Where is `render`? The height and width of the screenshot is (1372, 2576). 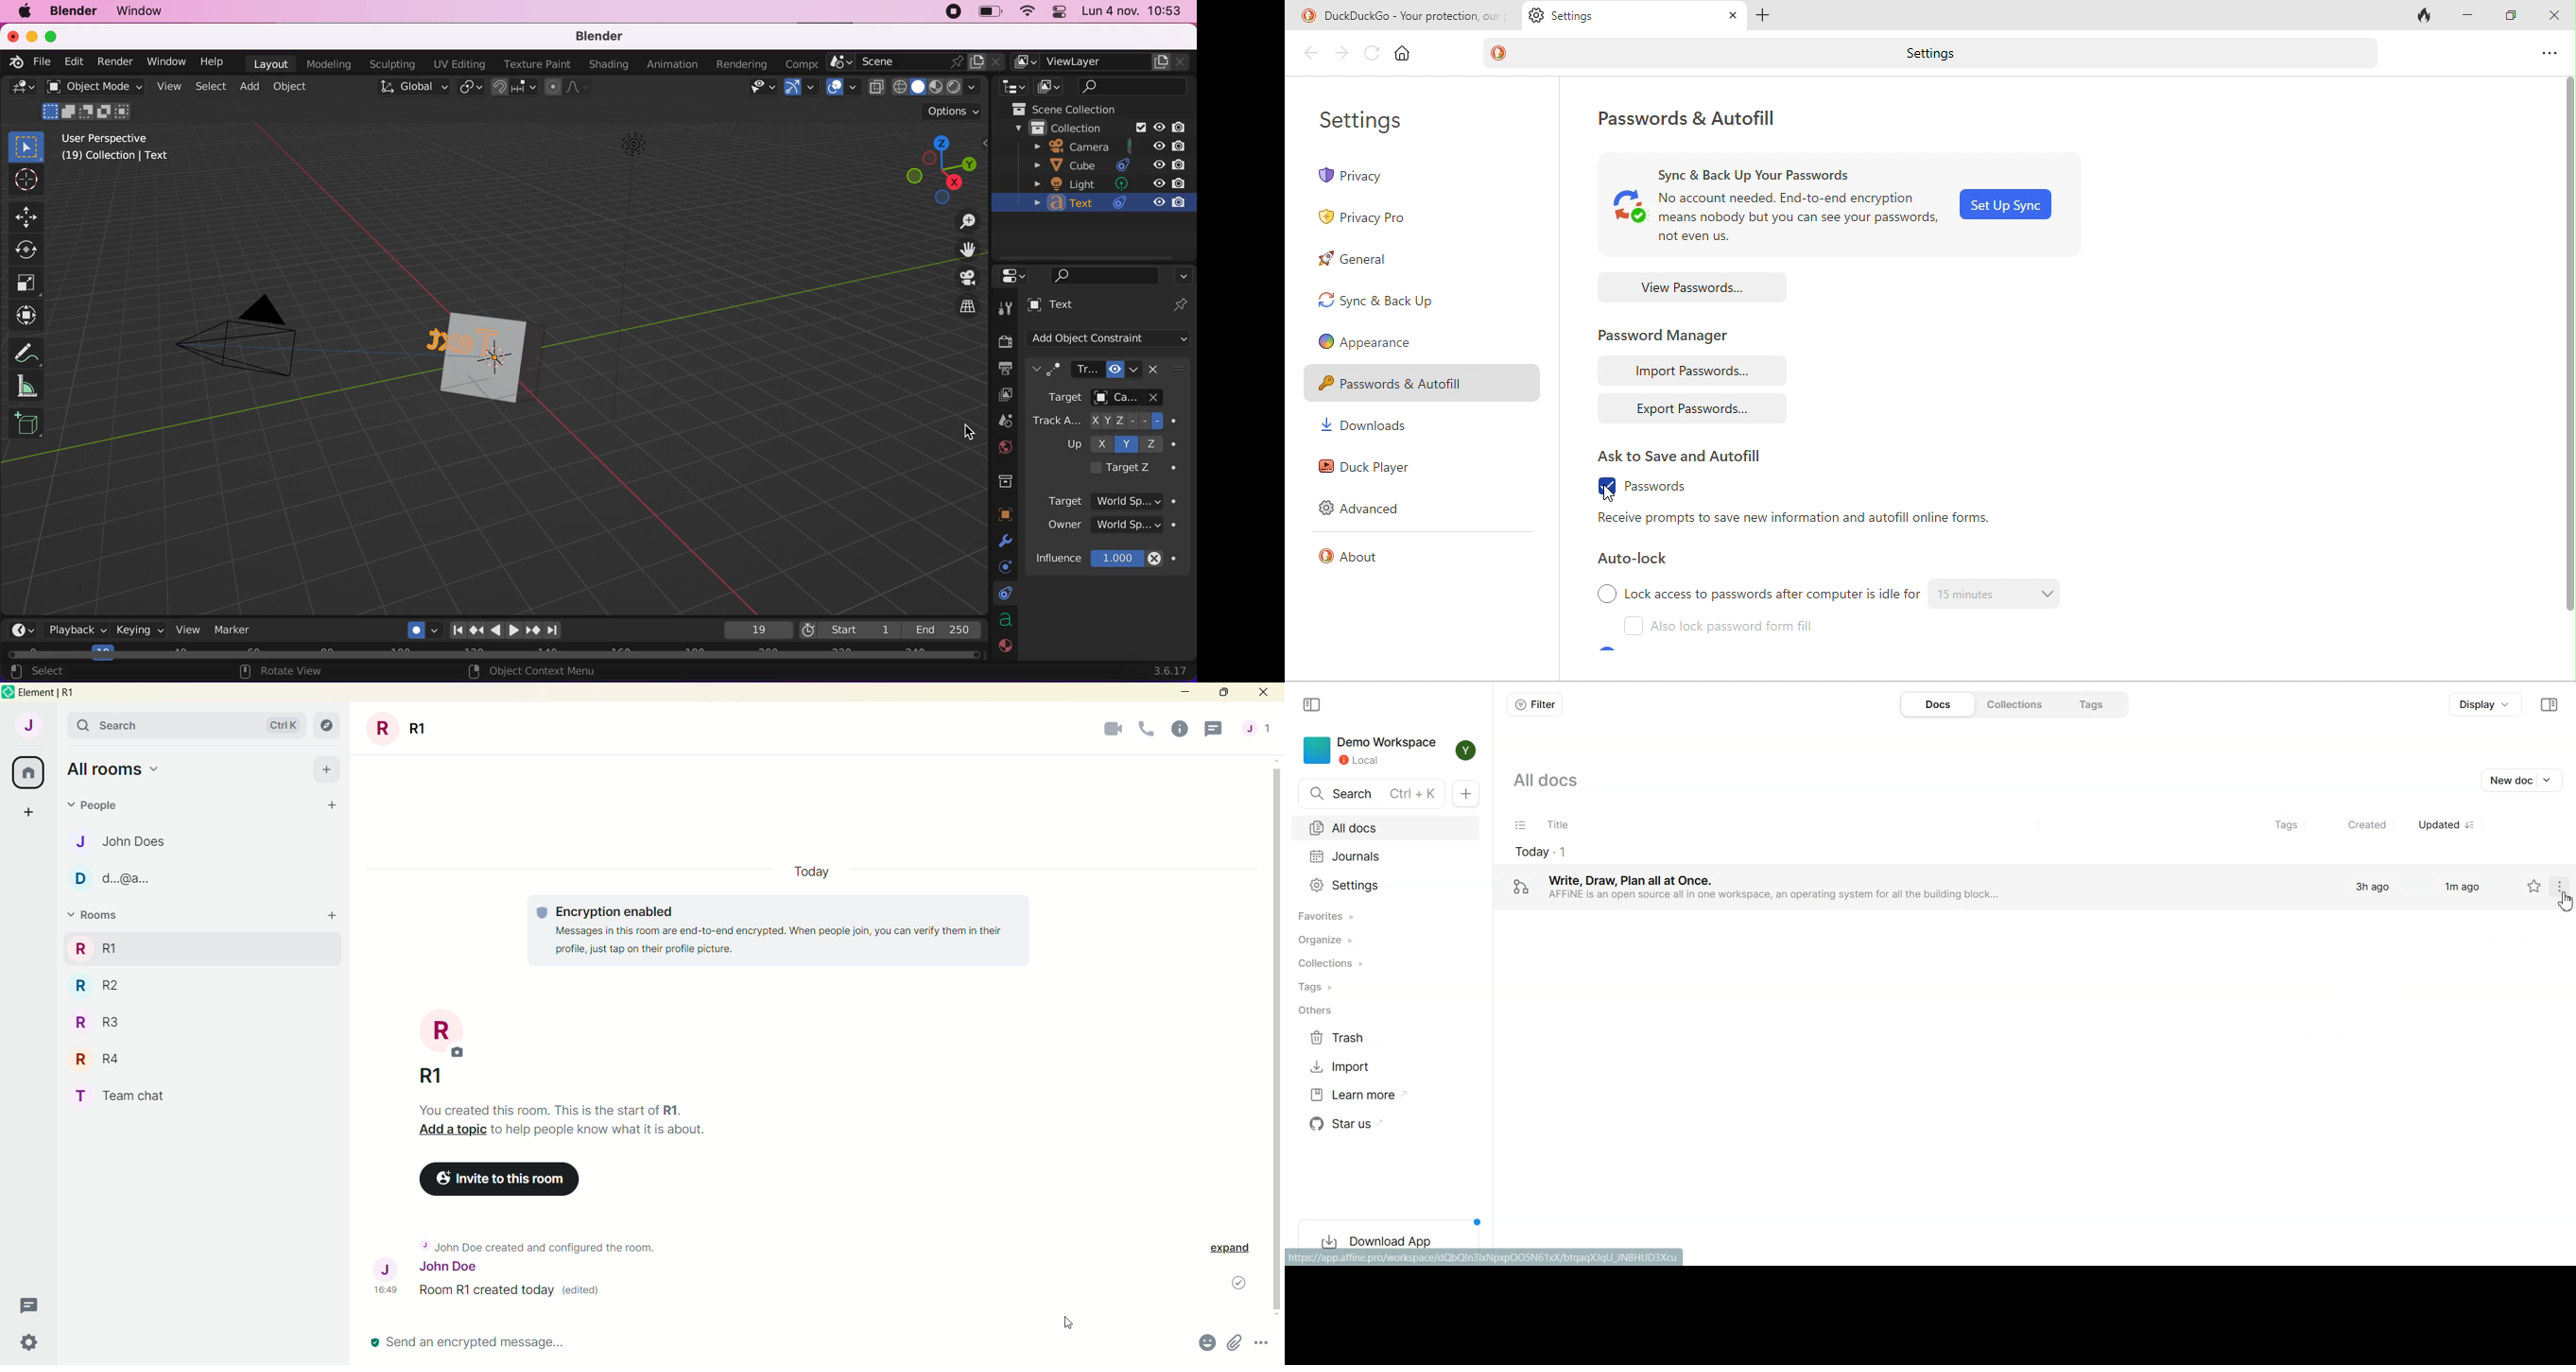
render is located at coordinates (1001, 337).